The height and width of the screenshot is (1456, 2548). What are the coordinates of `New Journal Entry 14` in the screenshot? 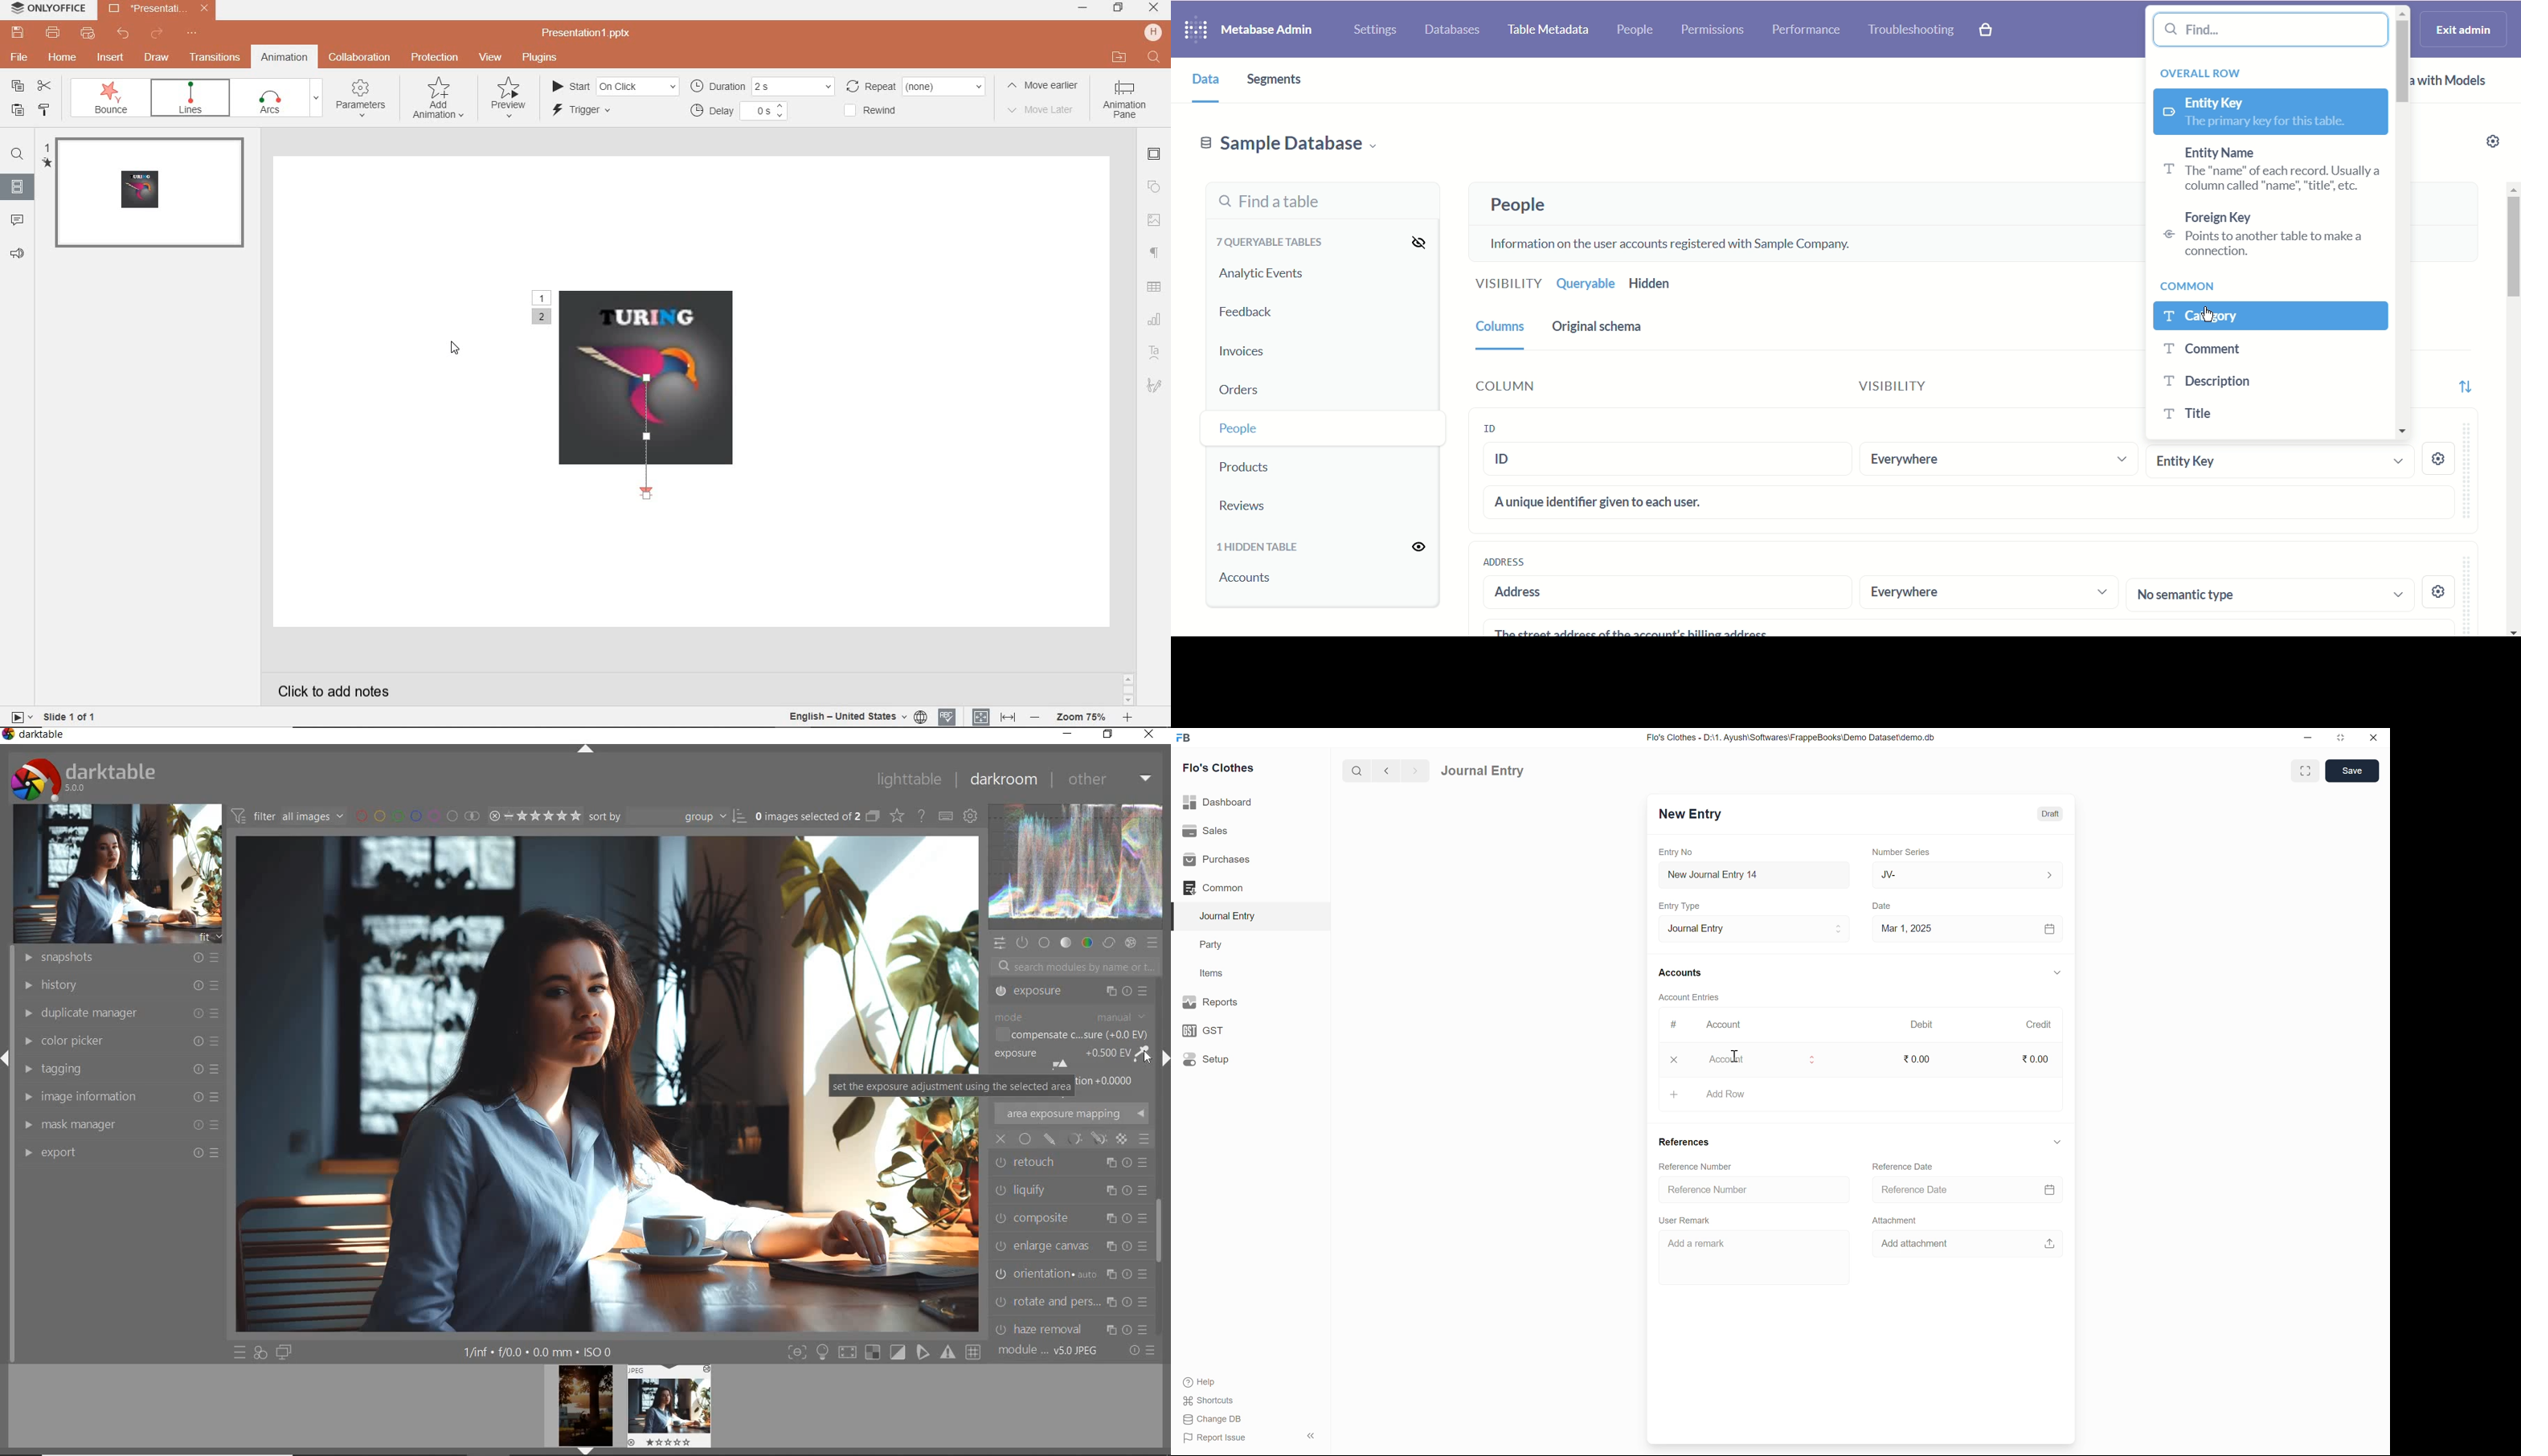 It's located at (1731, 875).